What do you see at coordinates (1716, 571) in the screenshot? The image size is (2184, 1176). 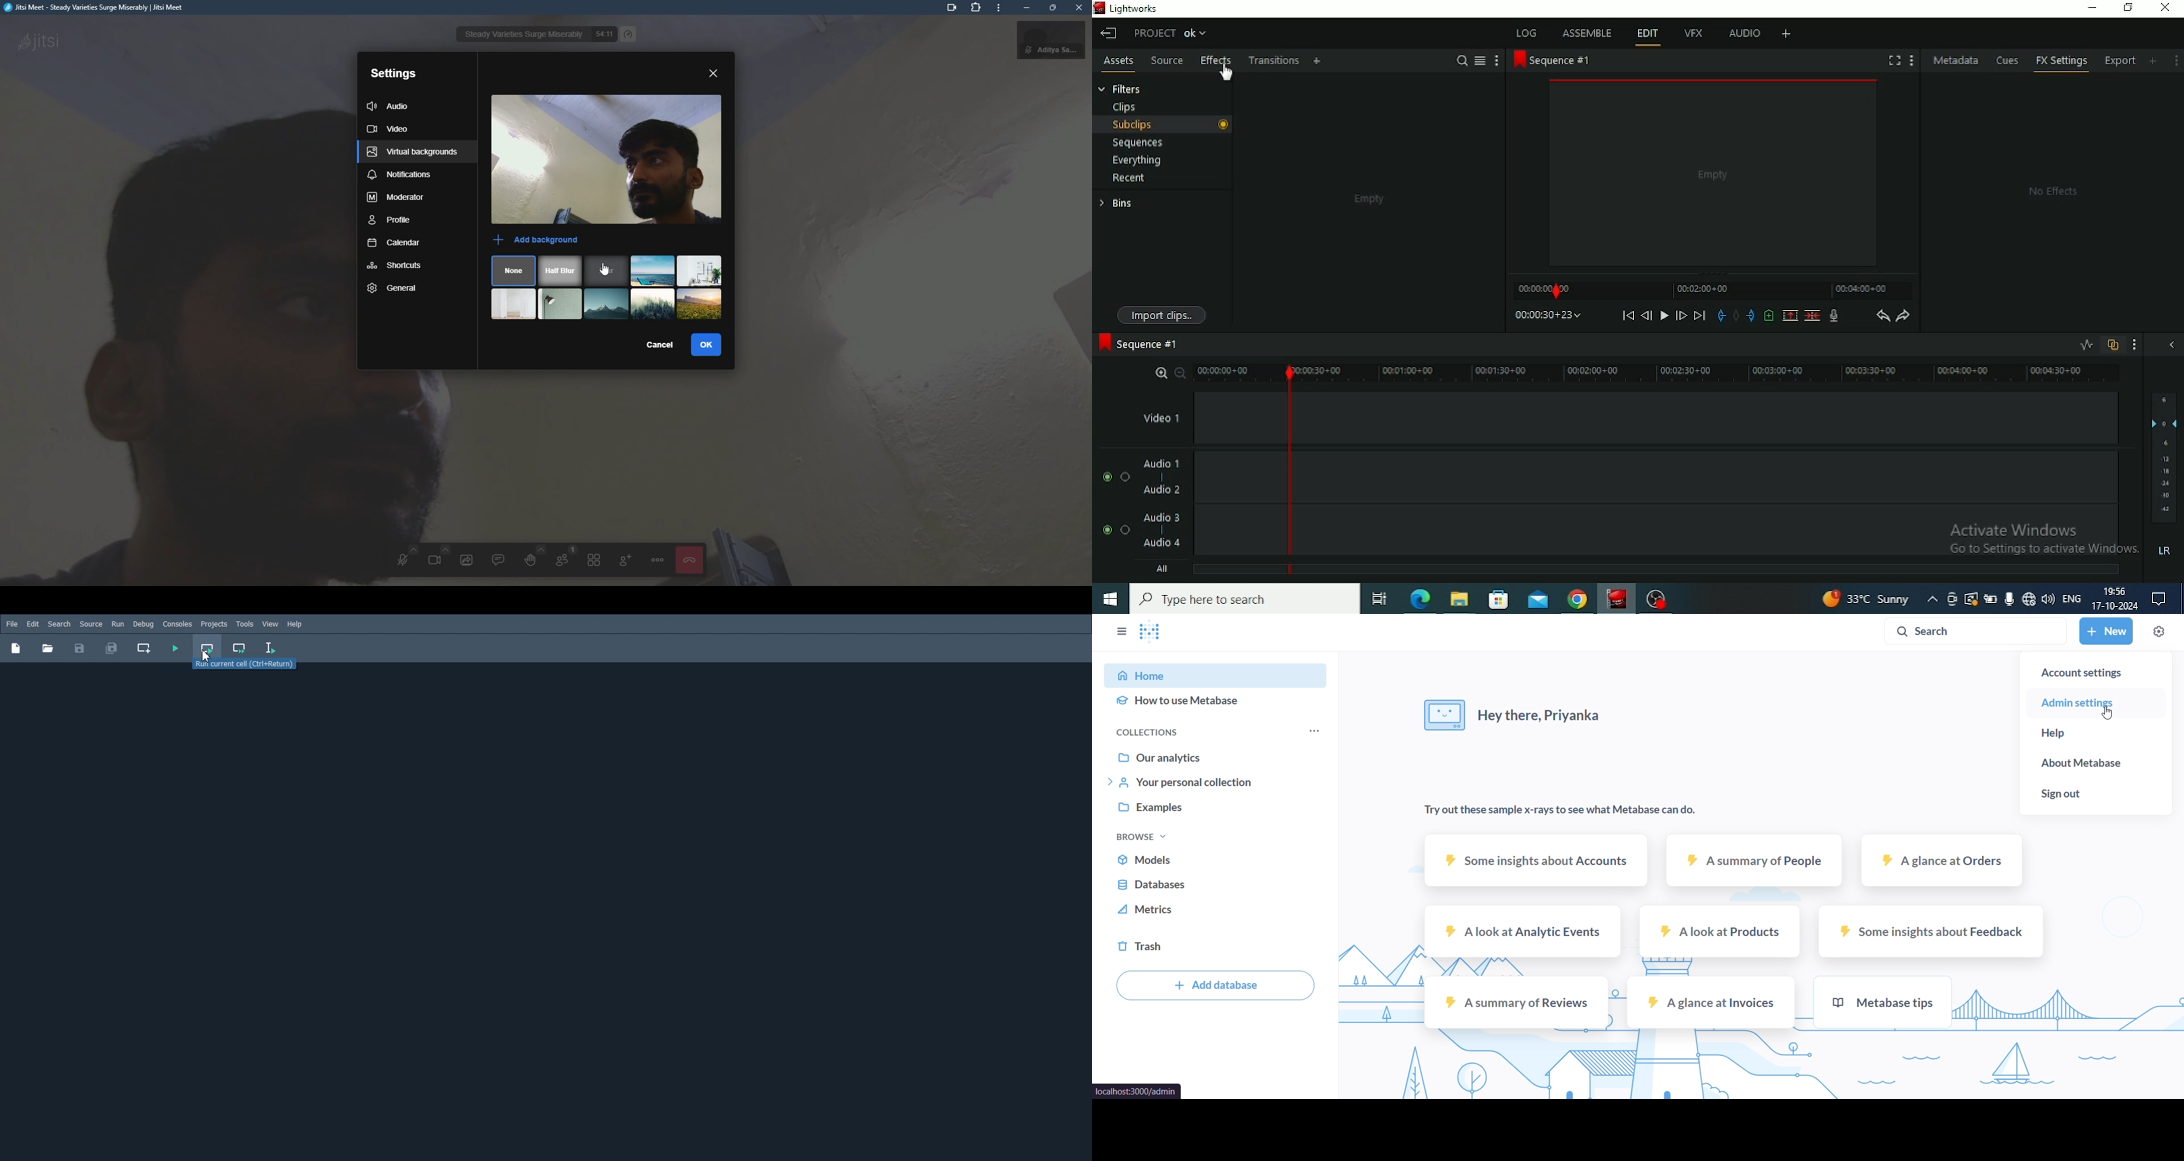 I see `All` at bounding box center [1716, 571].